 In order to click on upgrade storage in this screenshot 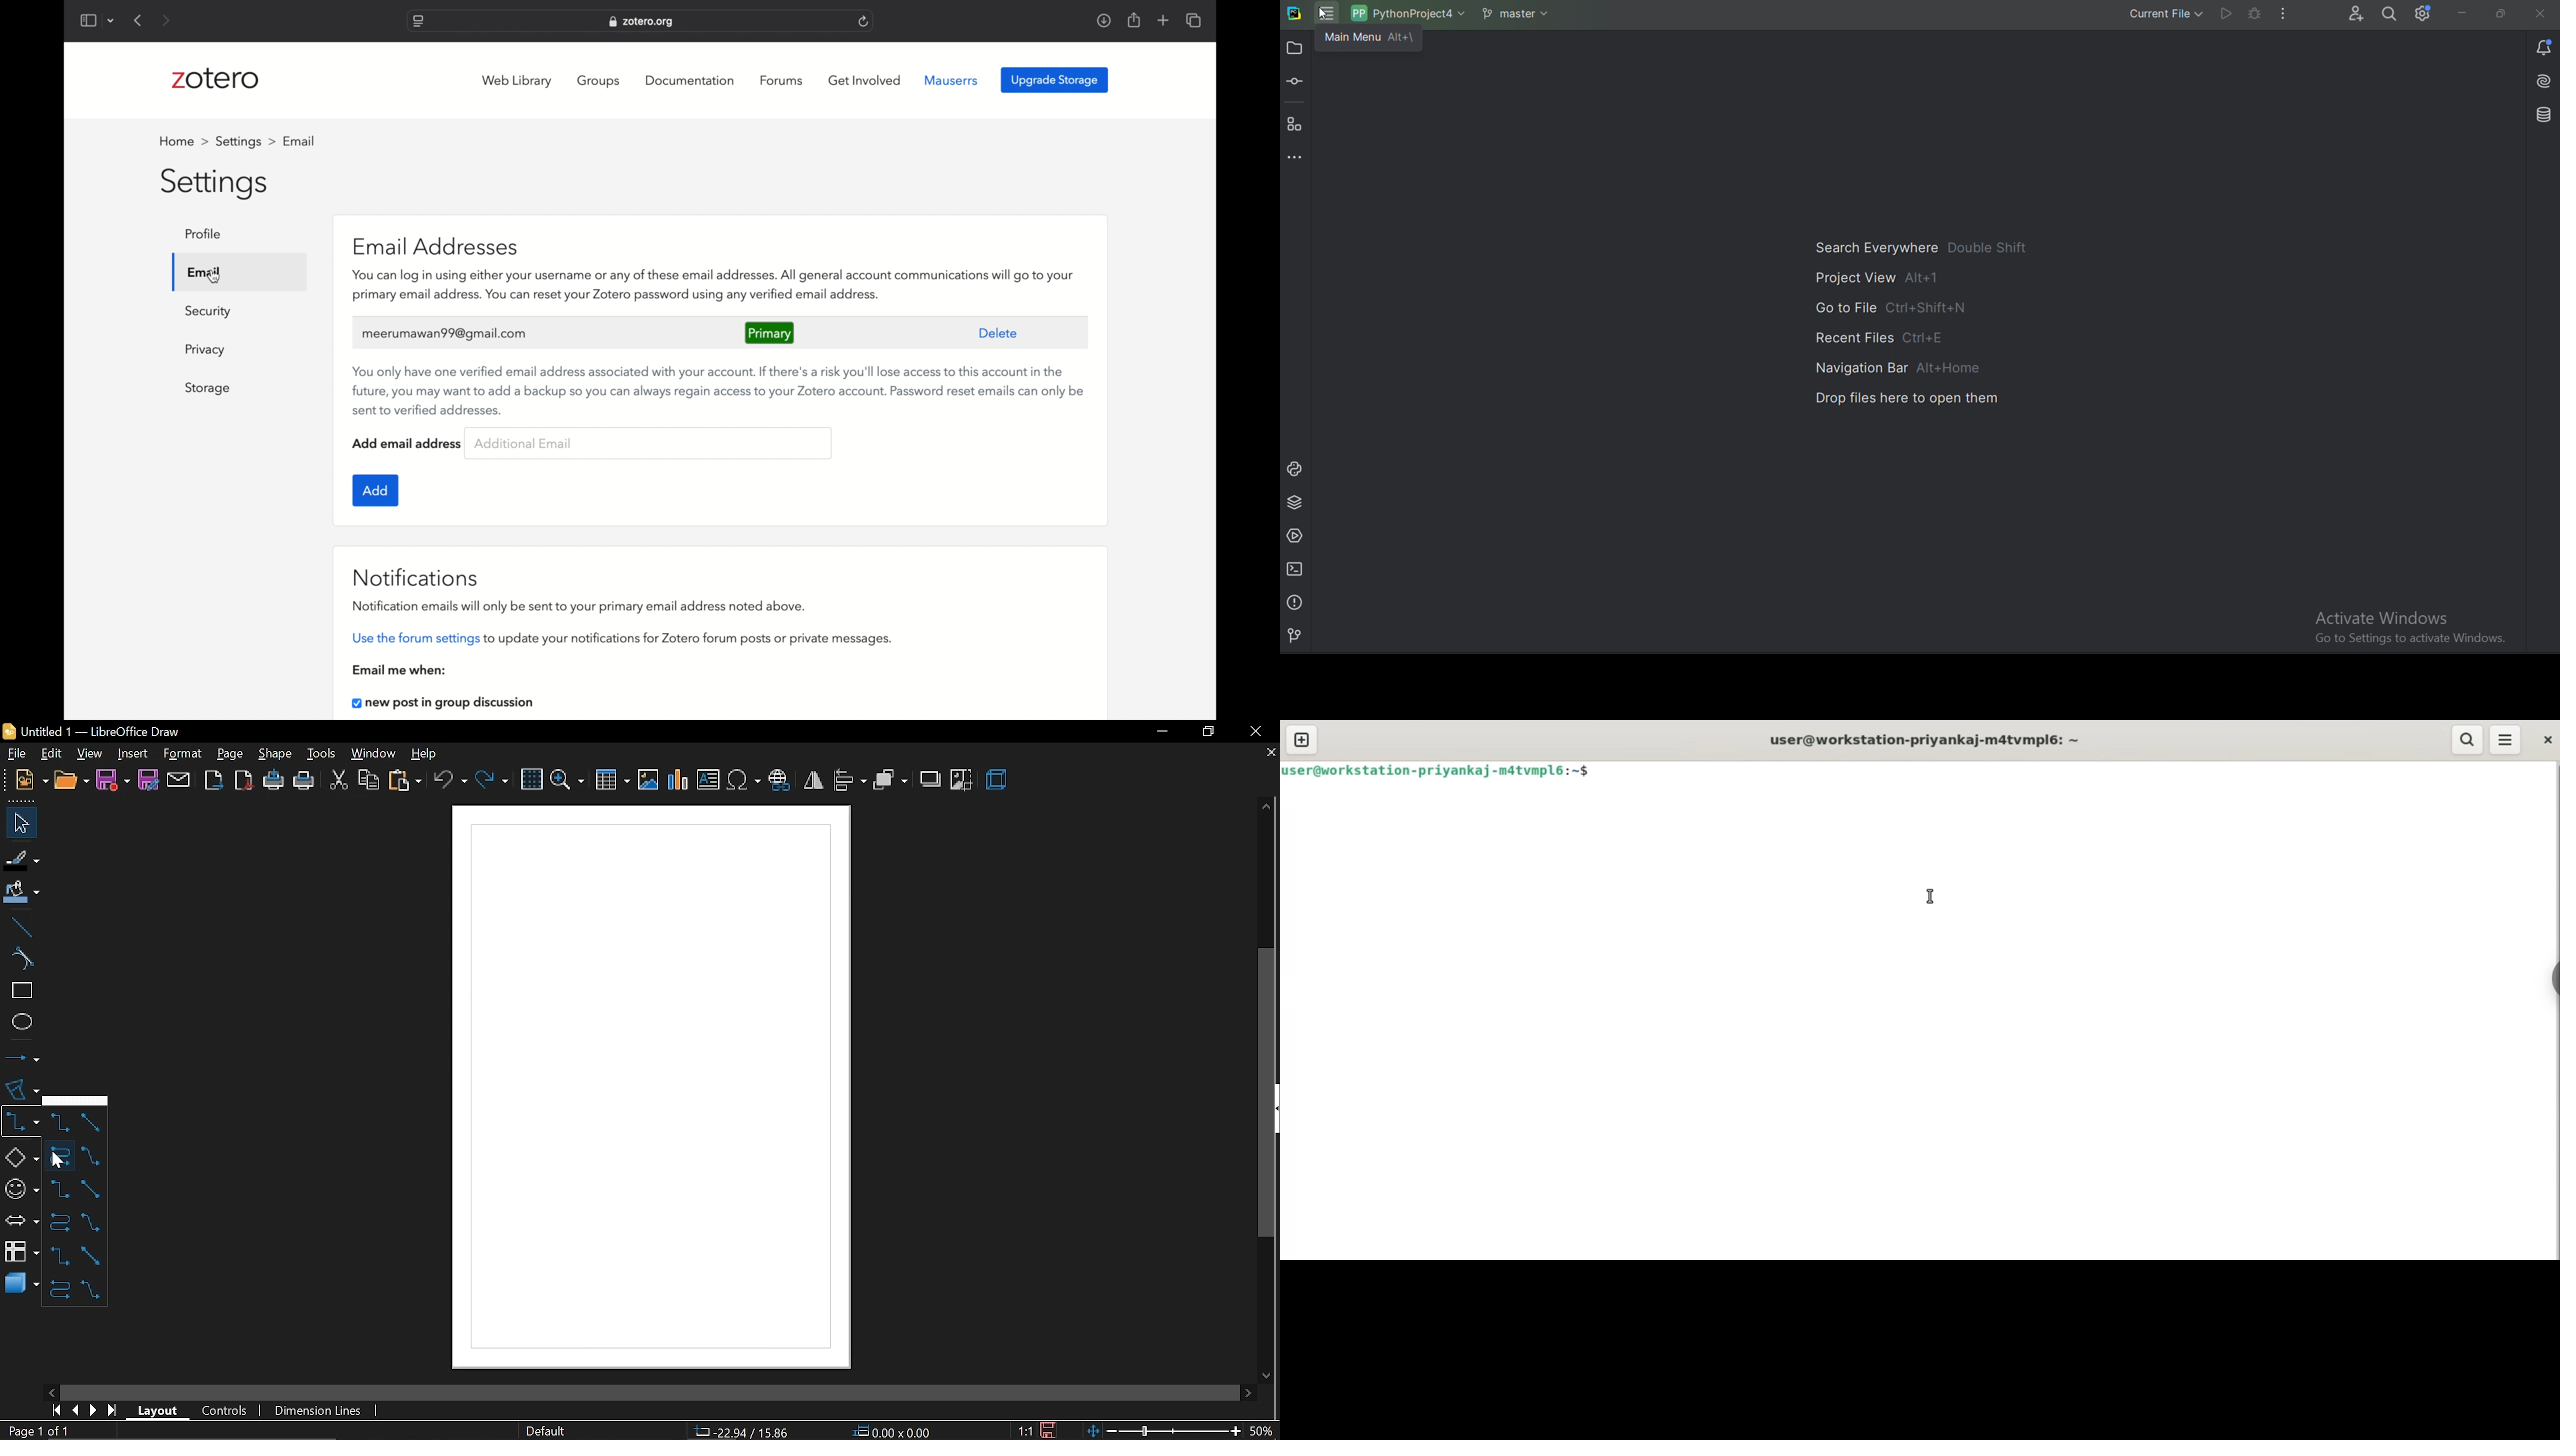, I will do `click(1055, 80)`.